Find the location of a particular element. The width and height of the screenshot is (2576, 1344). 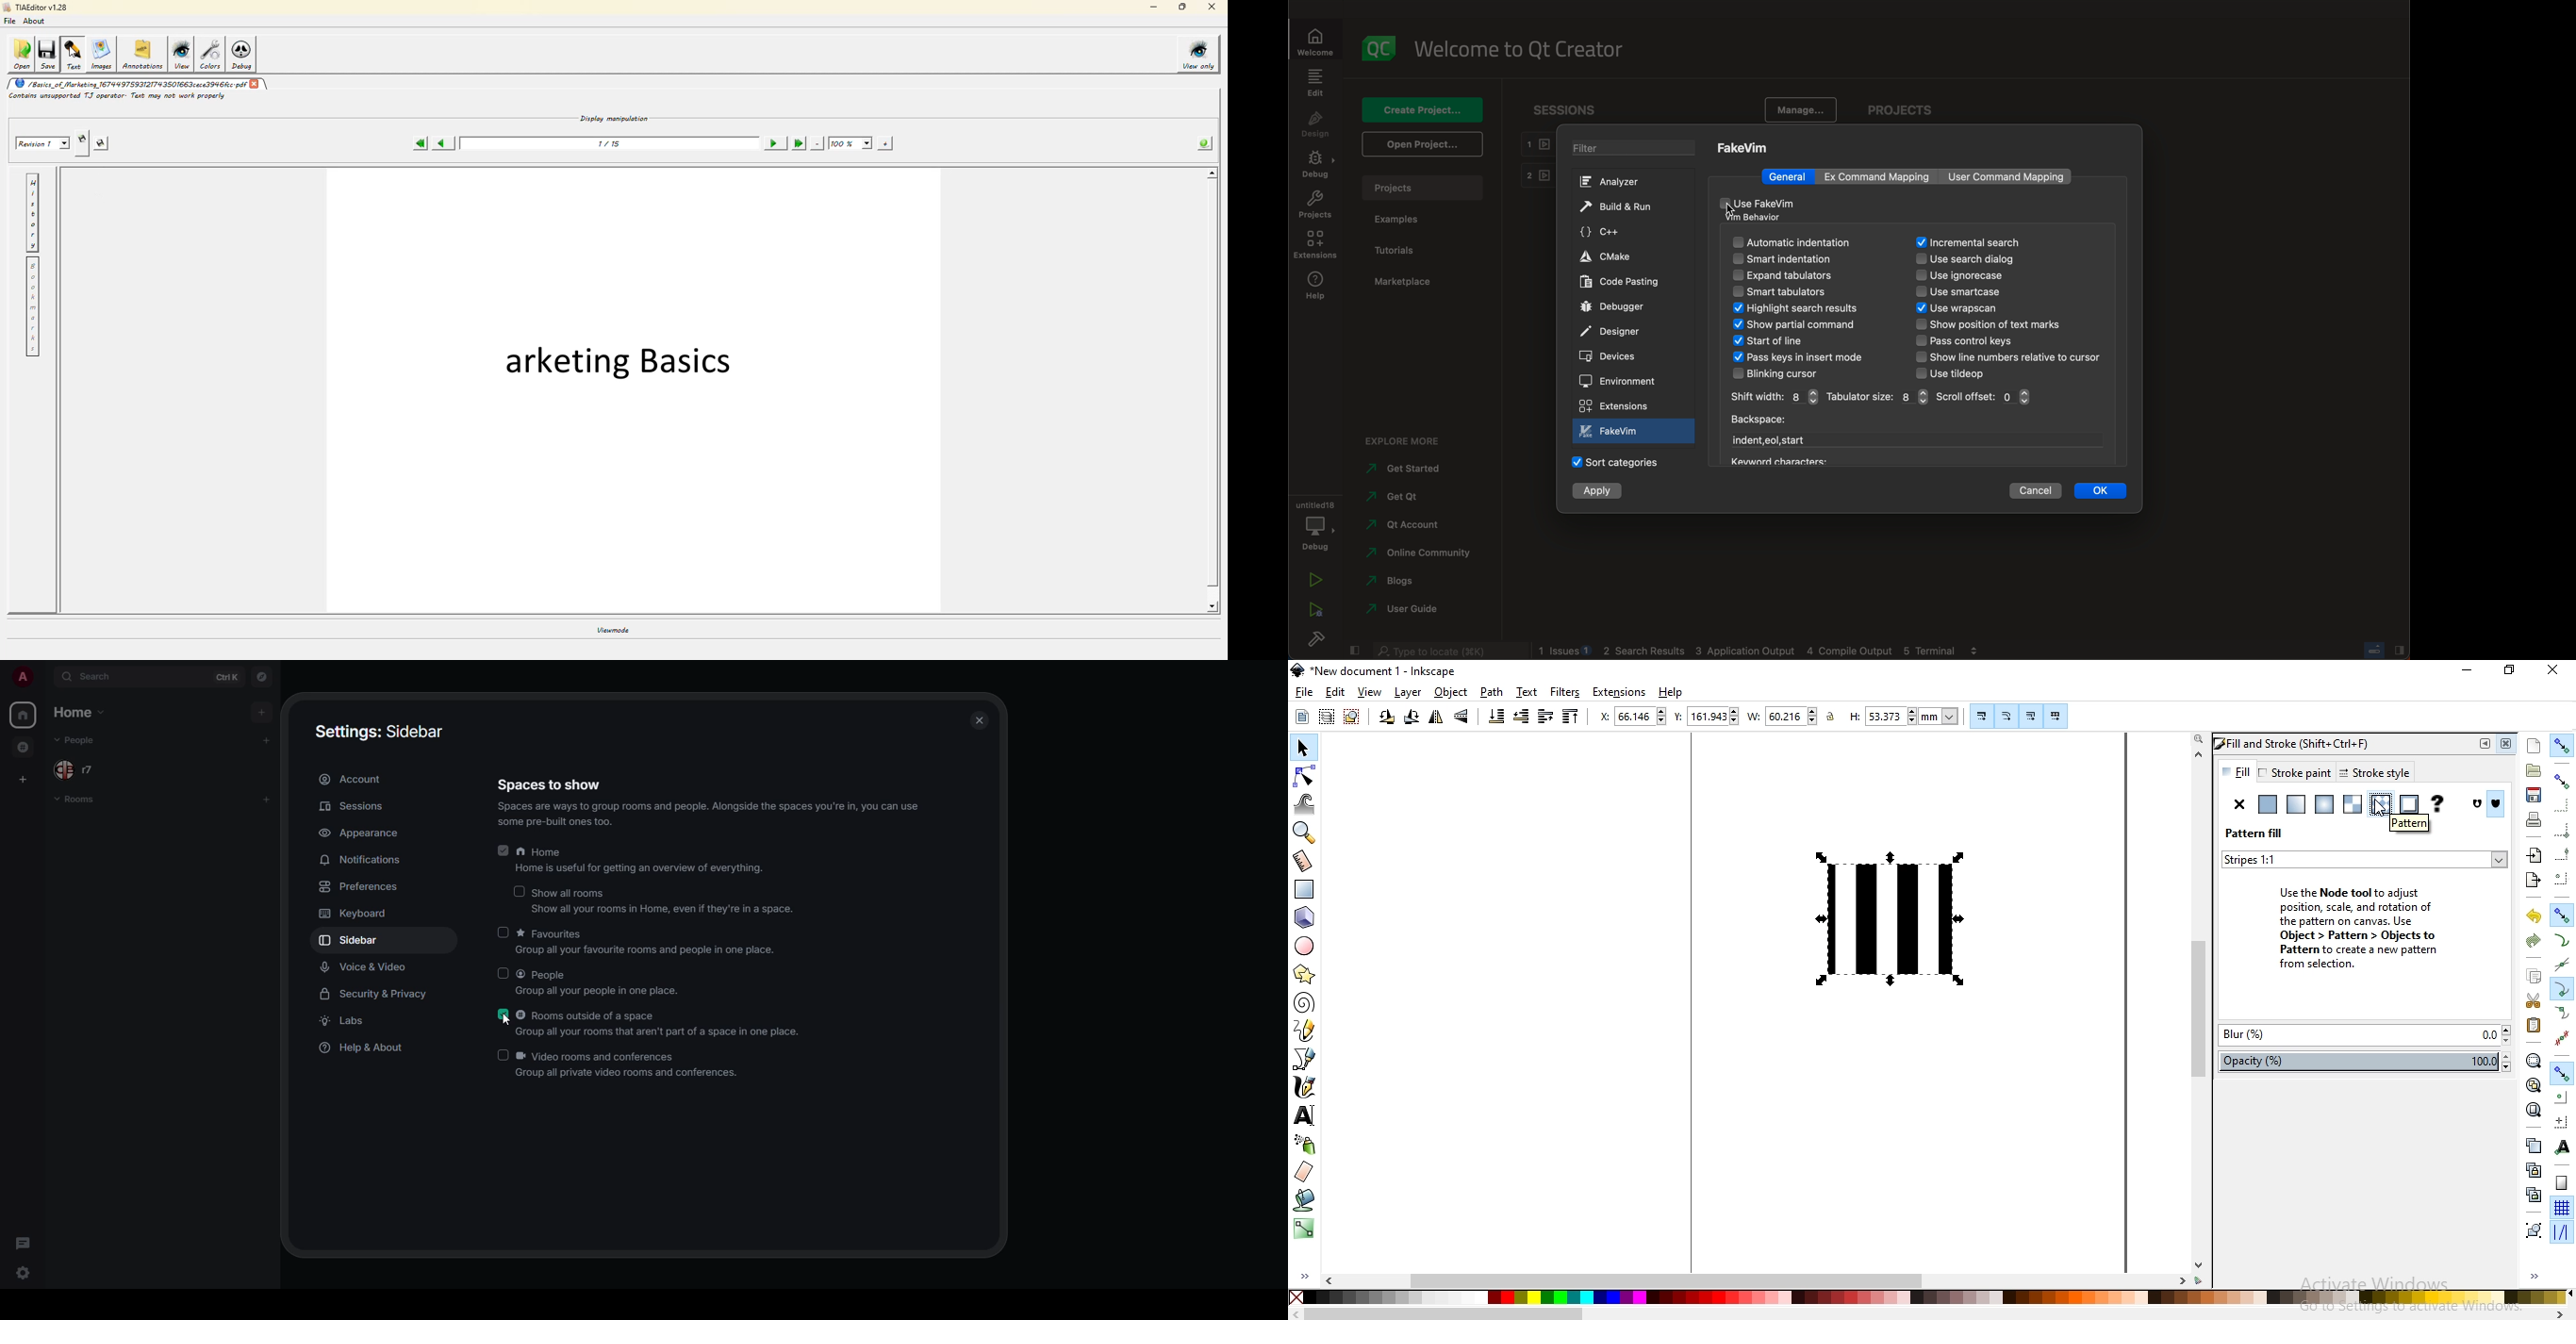

keyboard is located at coordinates (353, 916).